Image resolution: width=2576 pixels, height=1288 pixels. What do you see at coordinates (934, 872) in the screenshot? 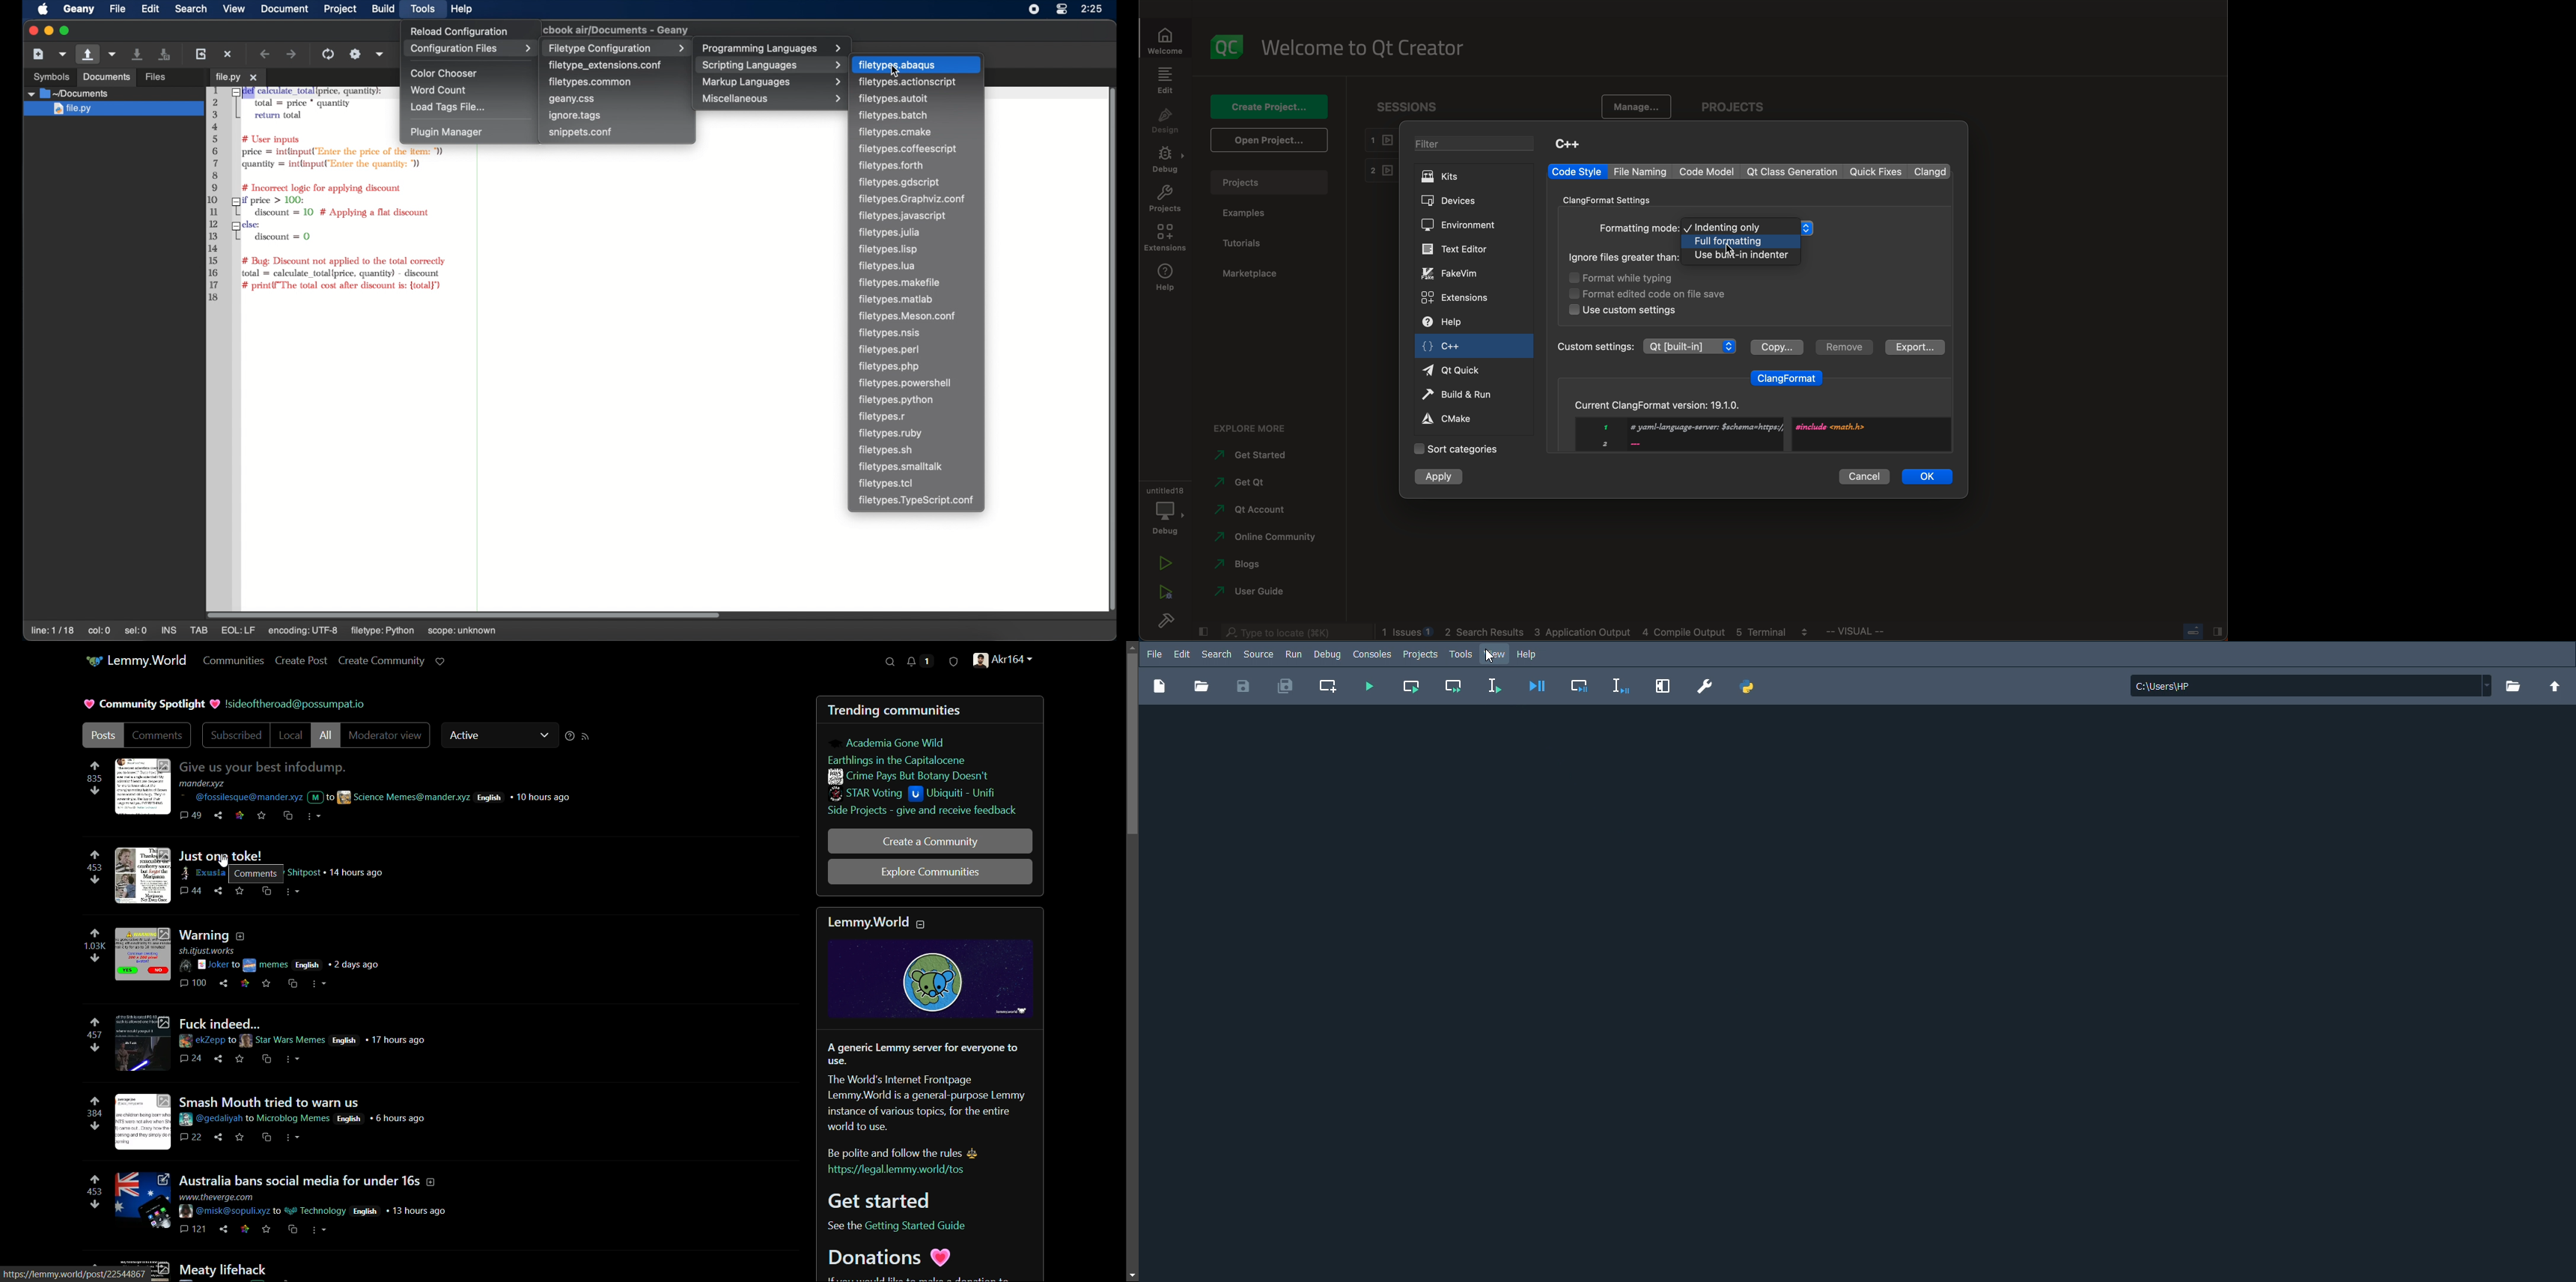
I see `explore communities` at bounding box center [934, 872].